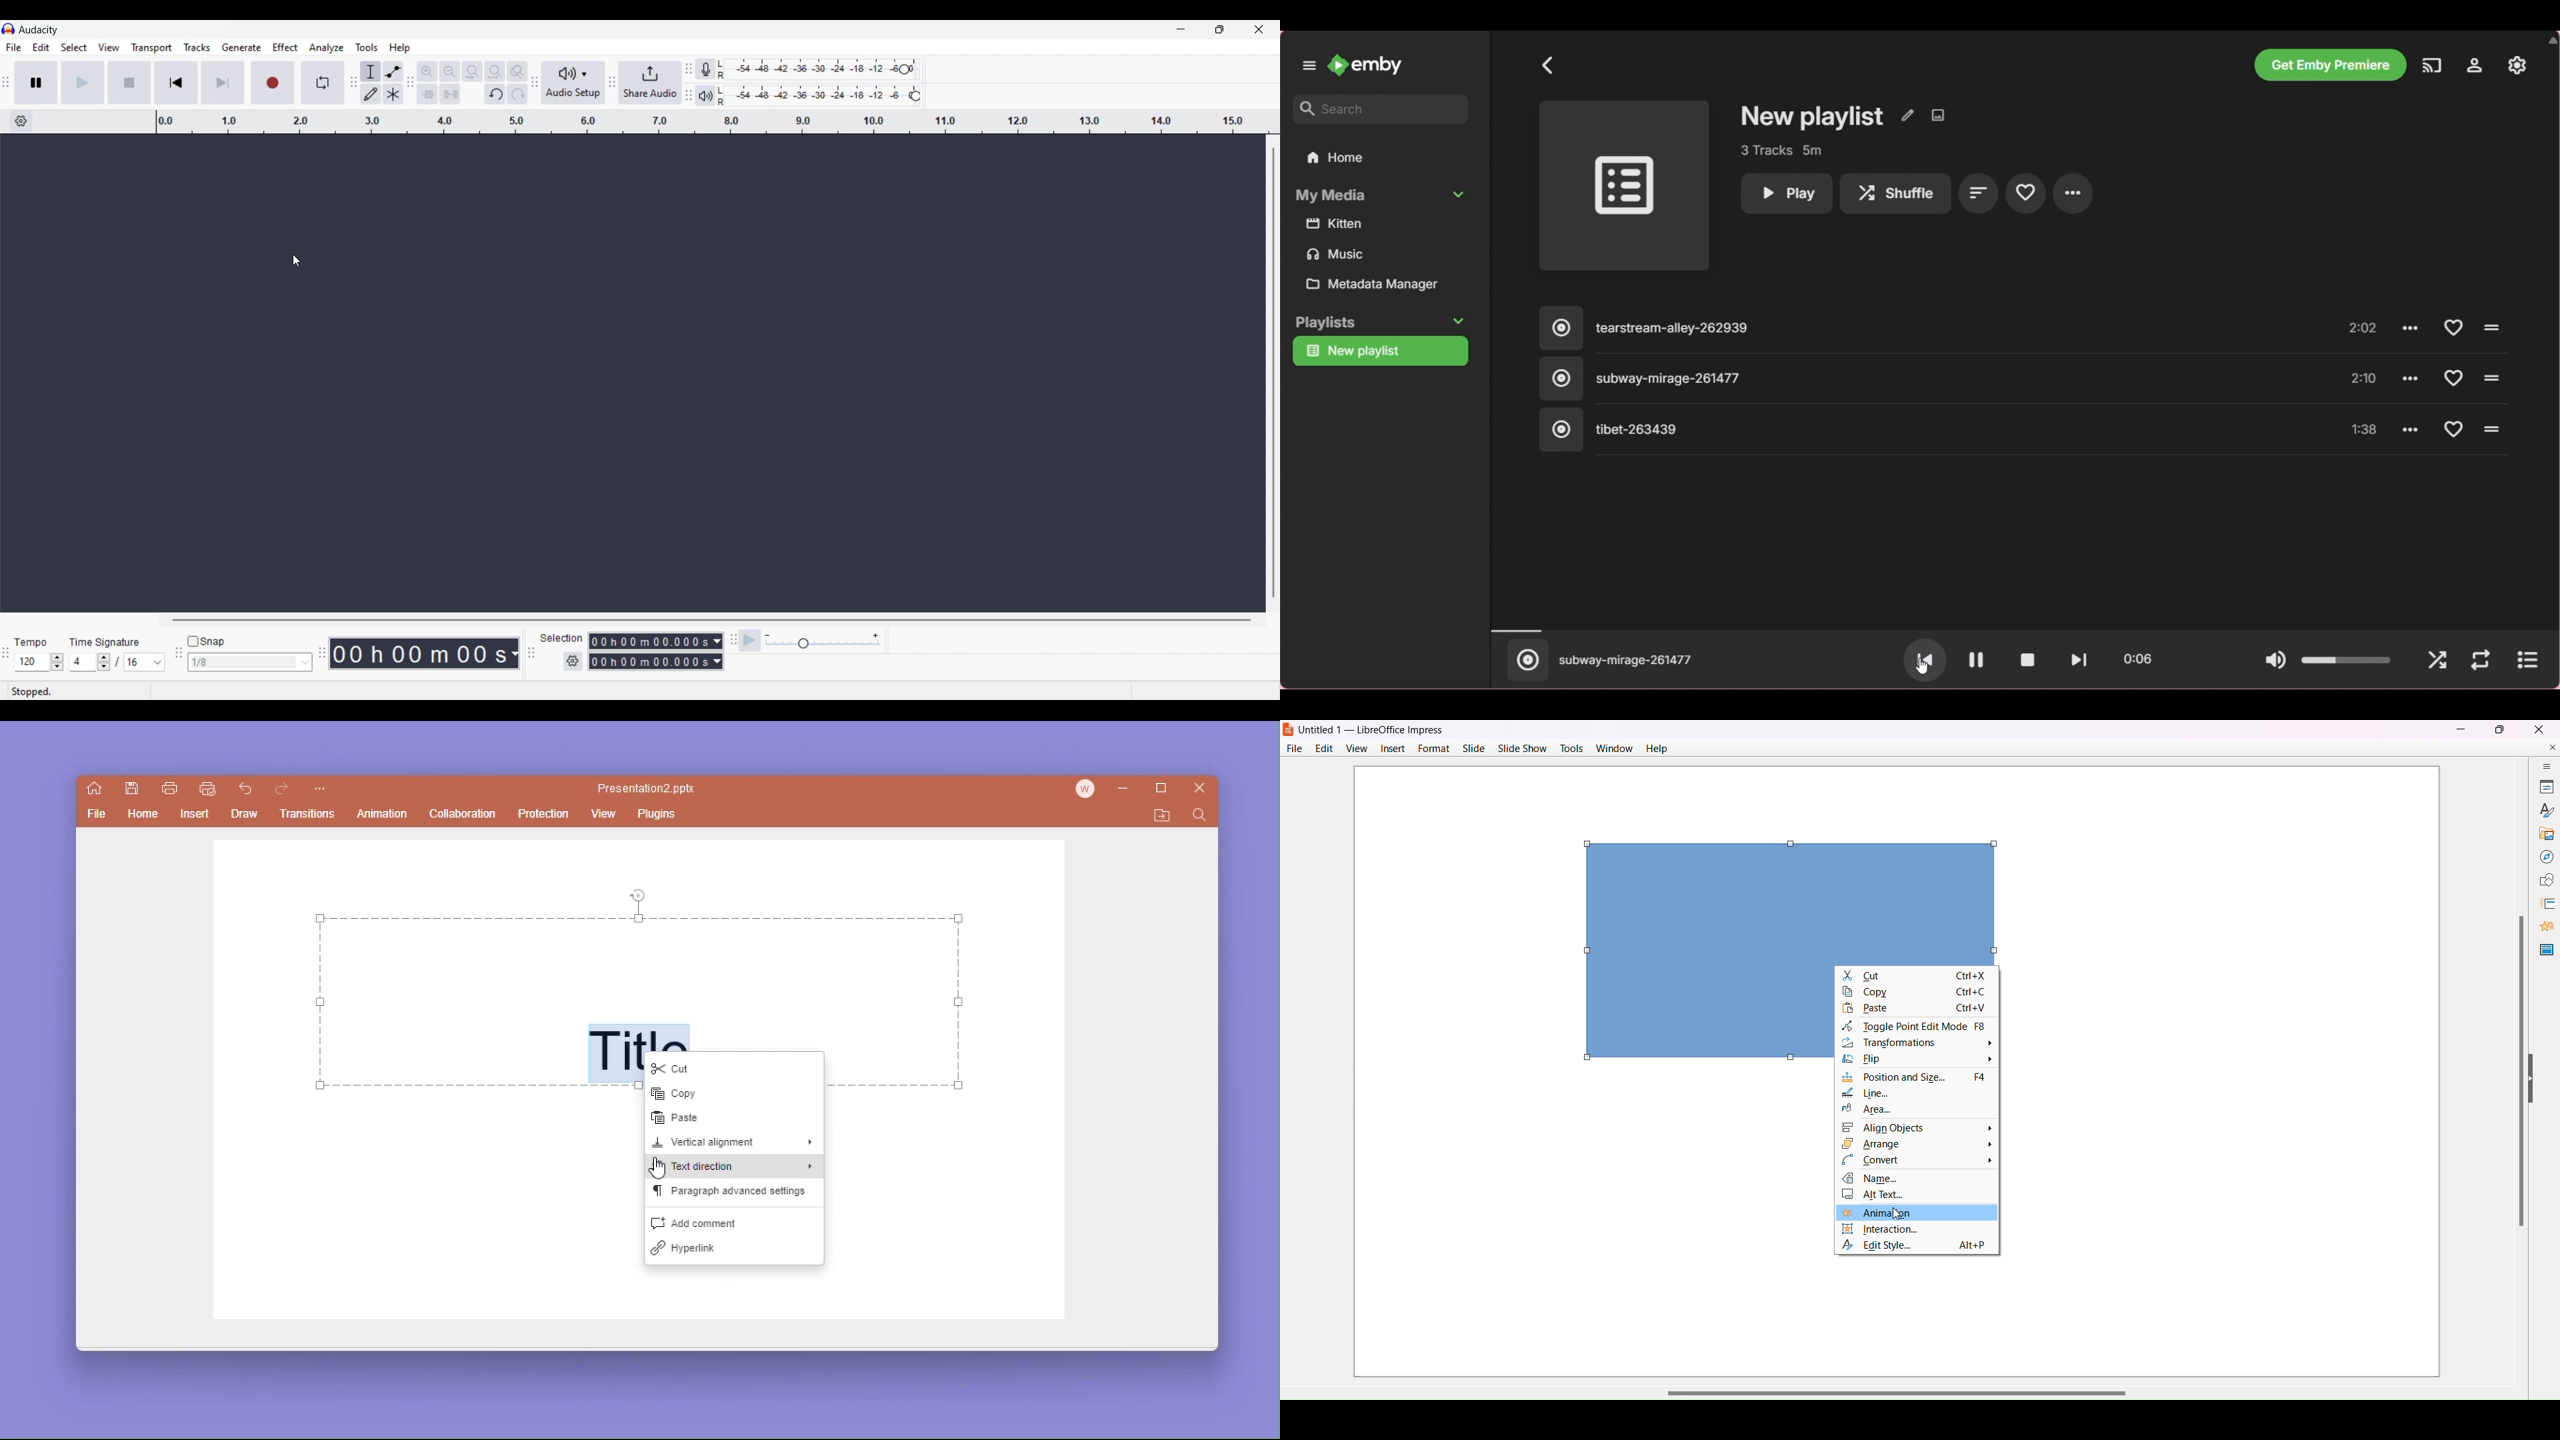 The image size is (2576, 1456). What do you see at coordinates (767, 636) in the screenshot?
I see `Decrease playback speed to minimum` at bounding box center [767, 636].